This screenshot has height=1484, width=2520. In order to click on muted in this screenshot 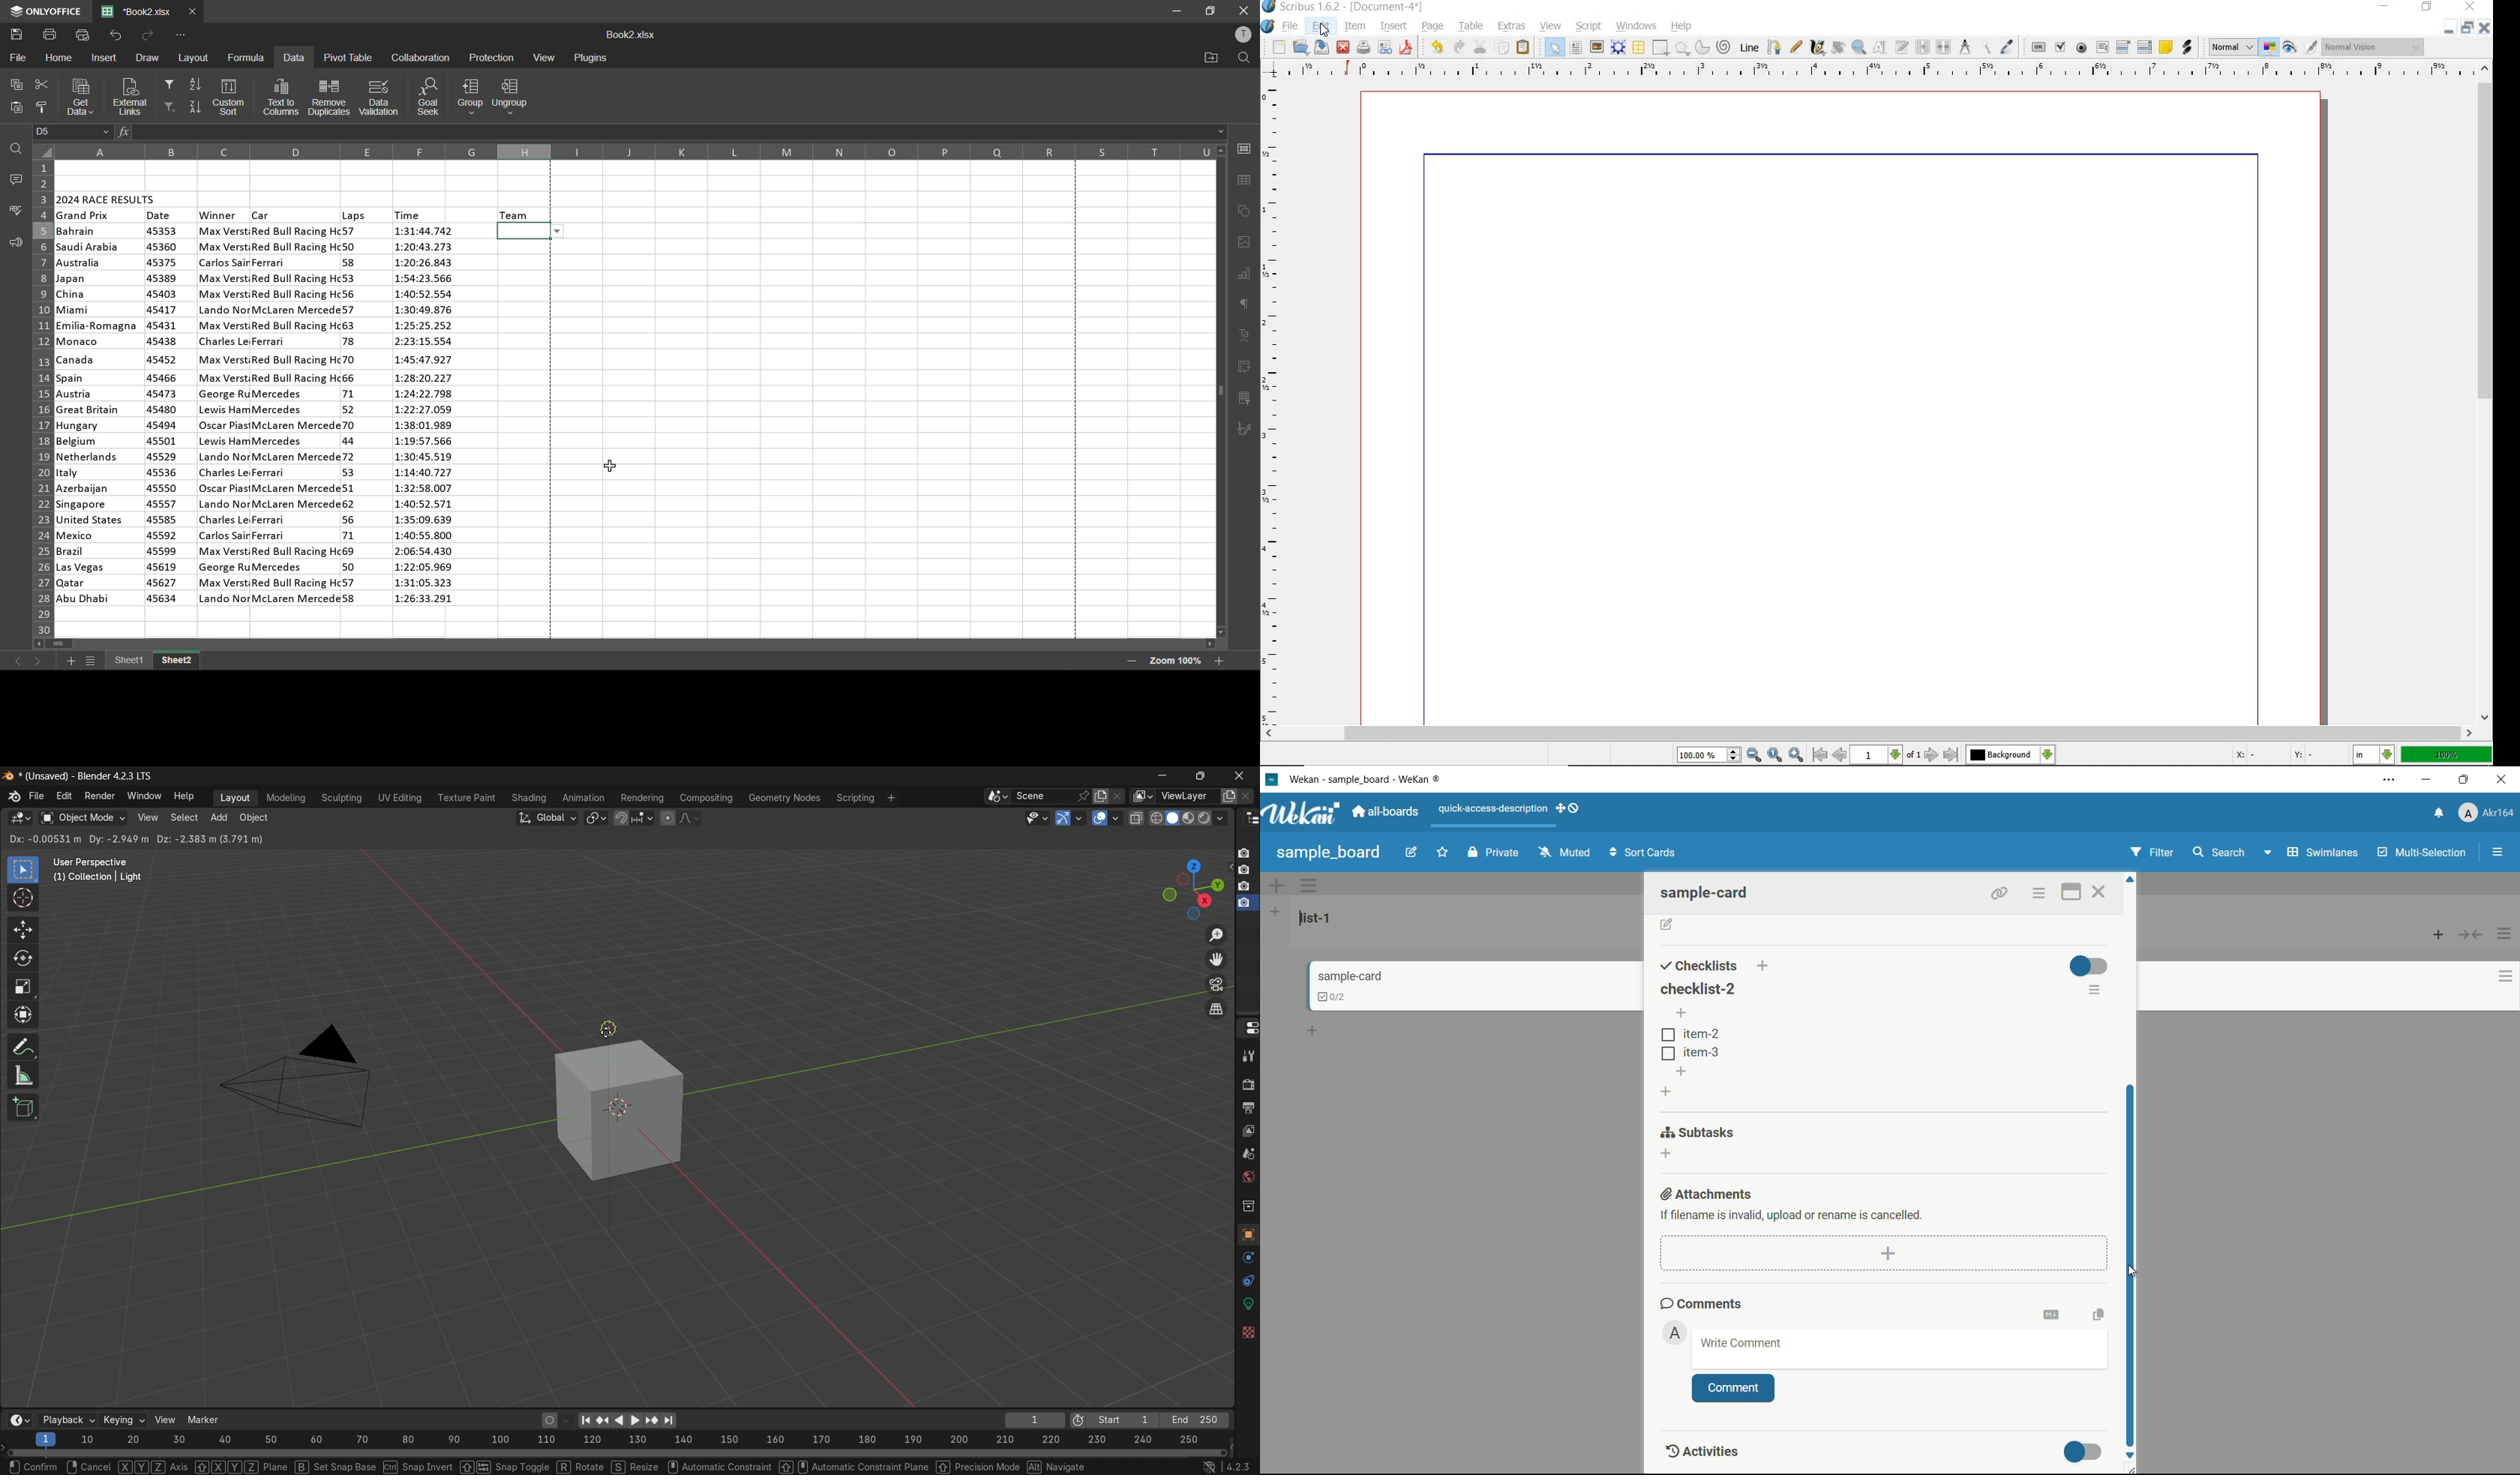, I will do `click(1563, 853)`.